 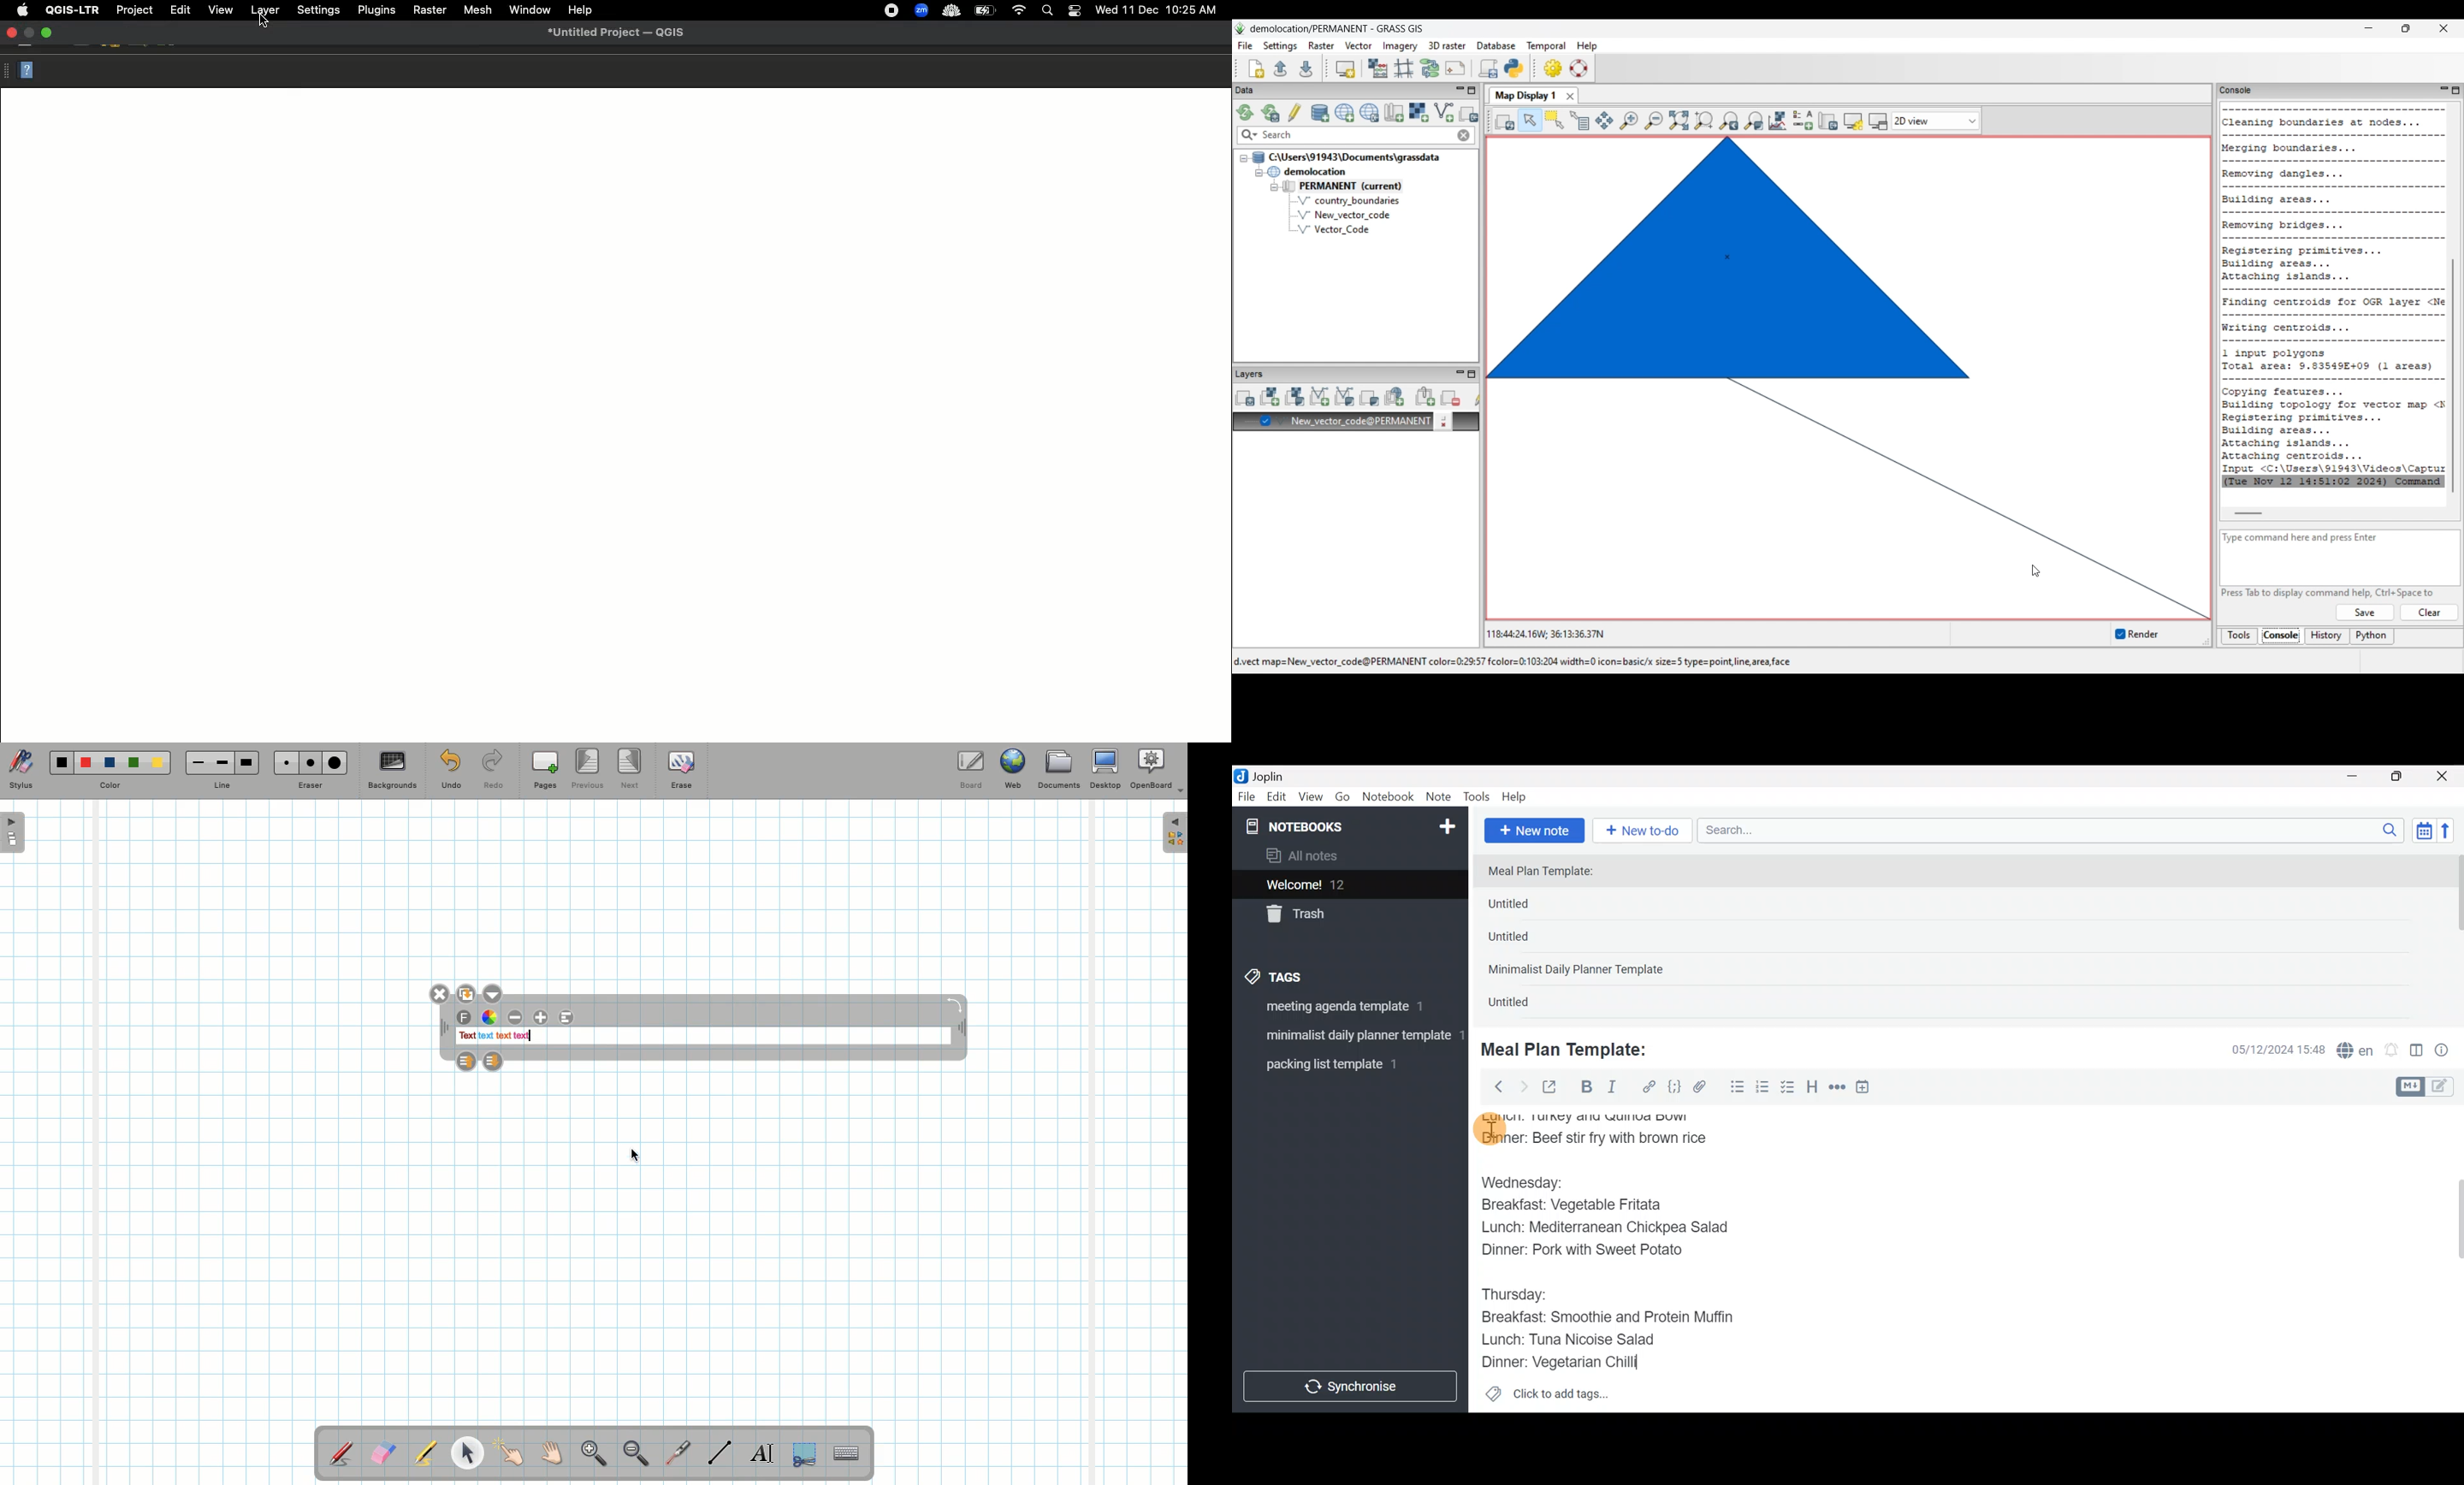 I want to click on Untitled, so click(x=1530, y=907).